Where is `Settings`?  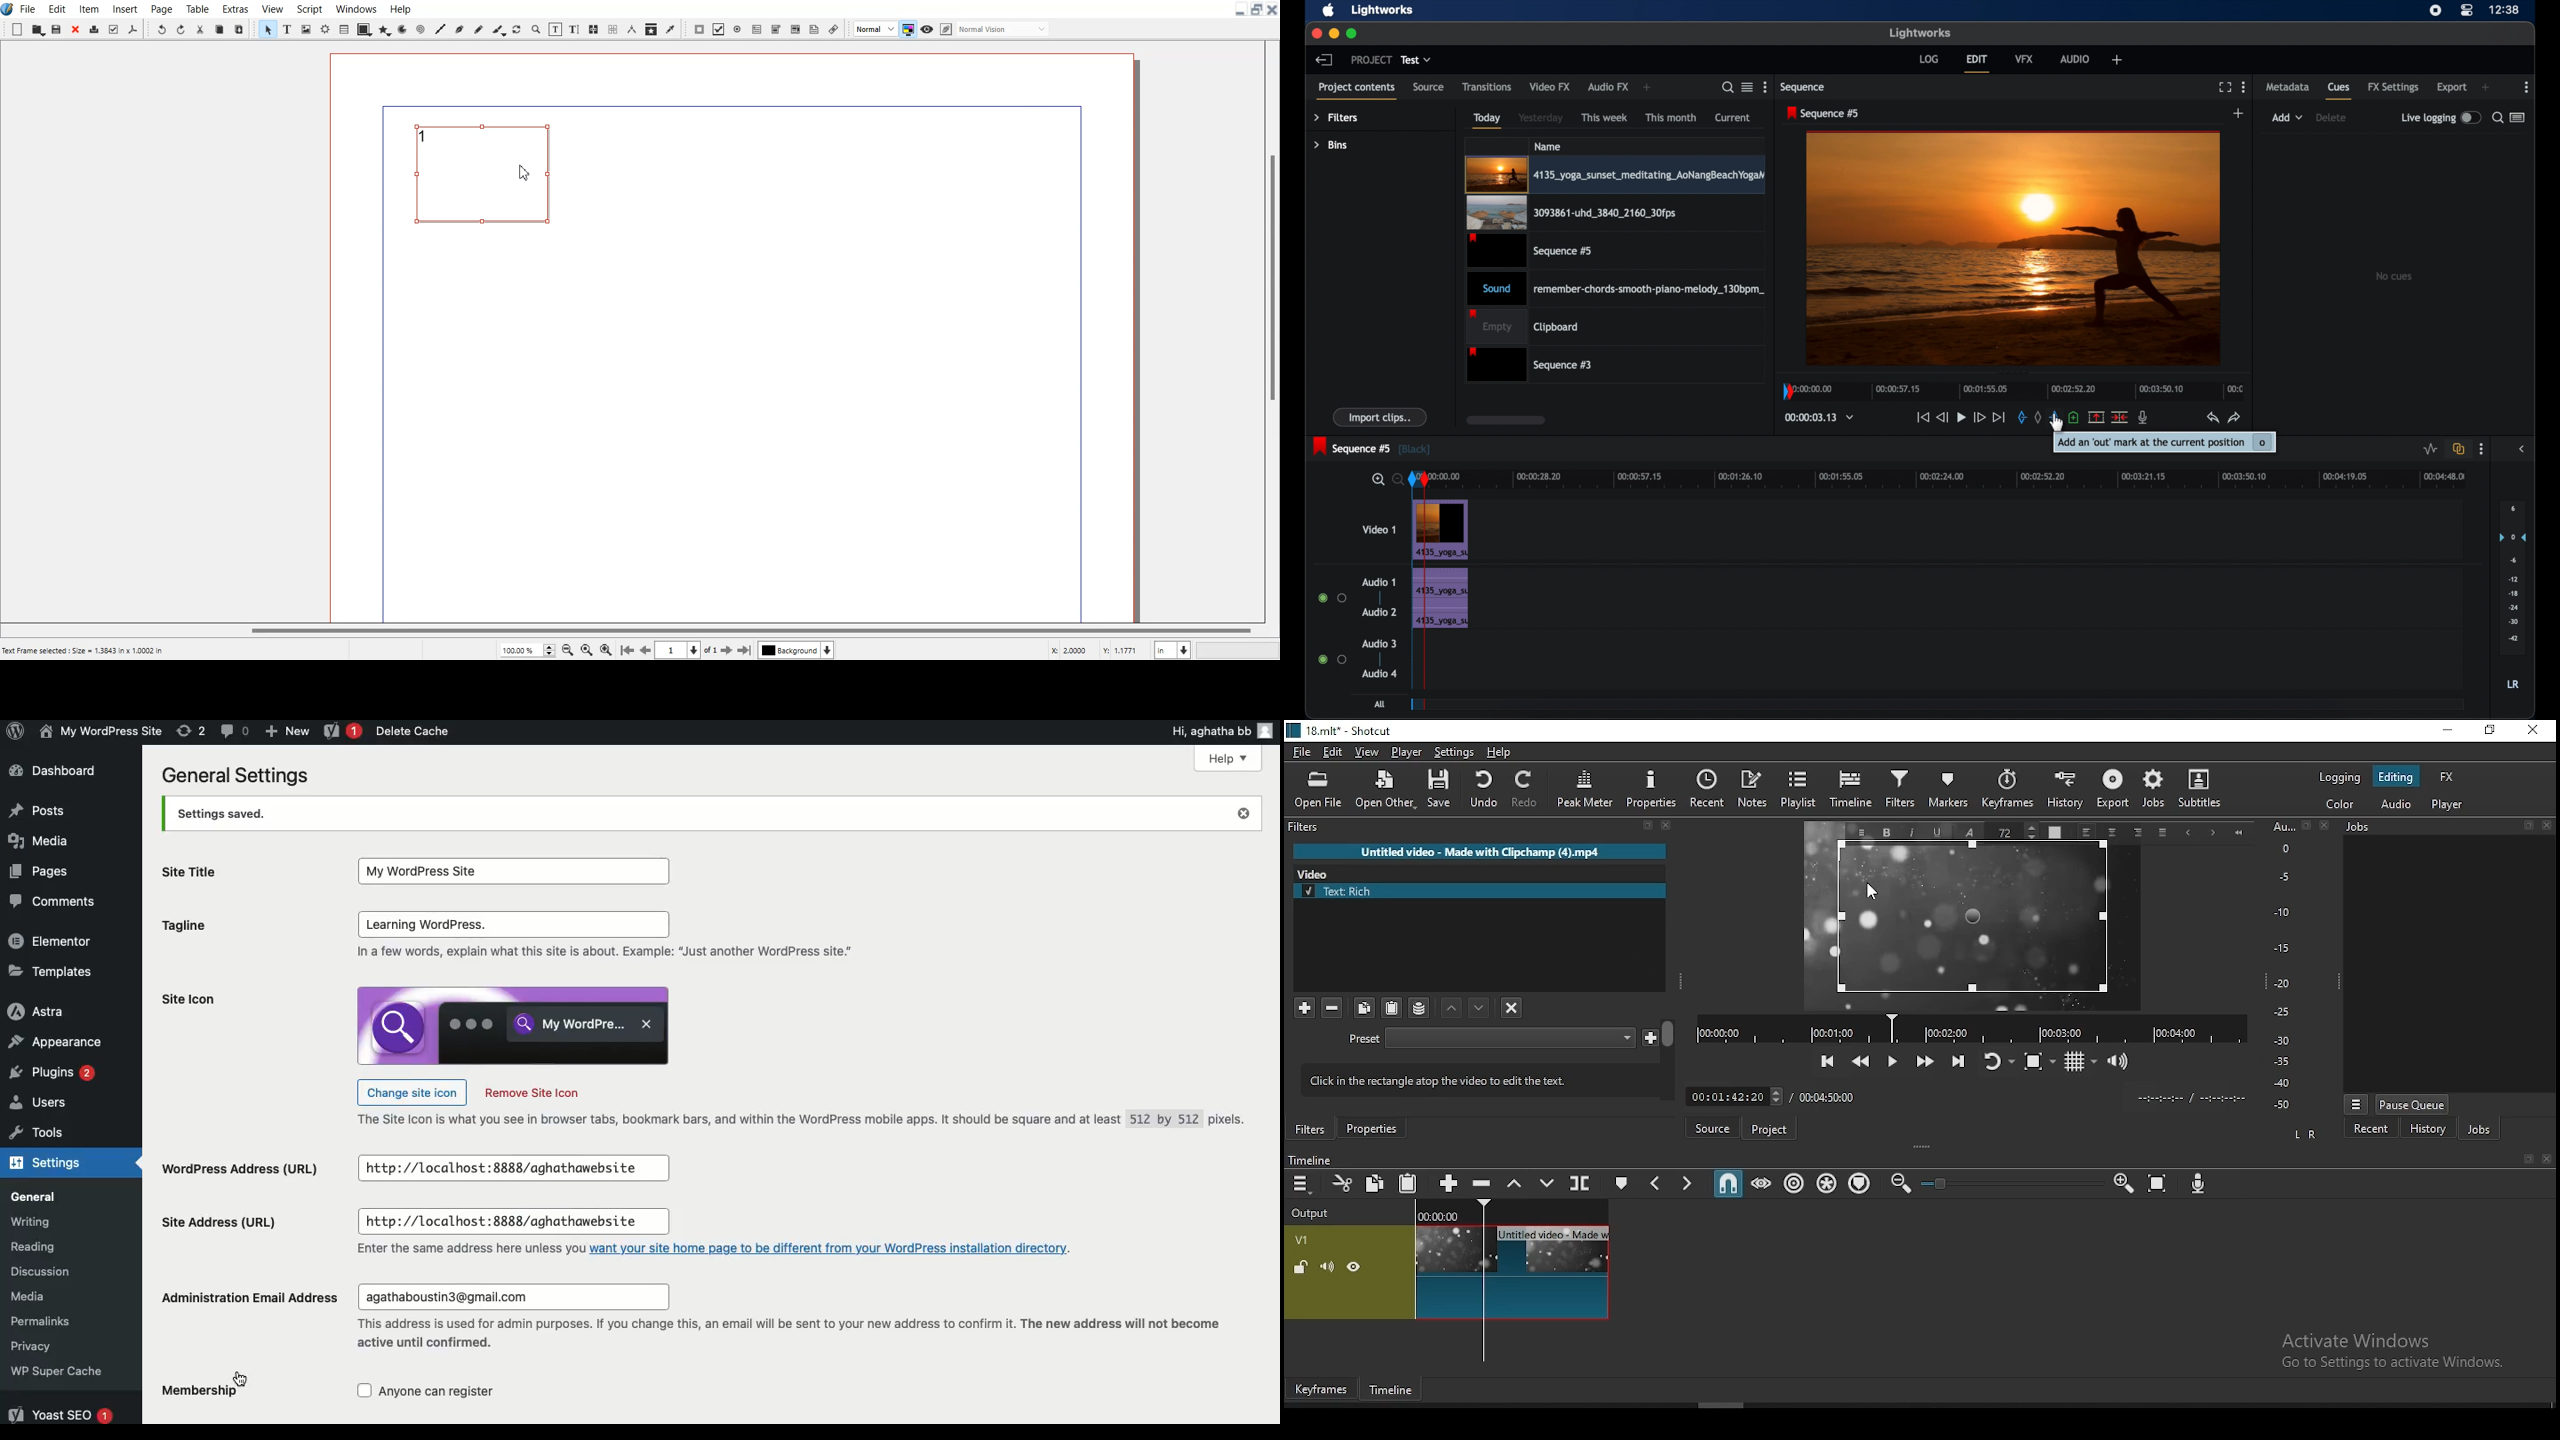 Settings is located at coordinates (52, 1164).